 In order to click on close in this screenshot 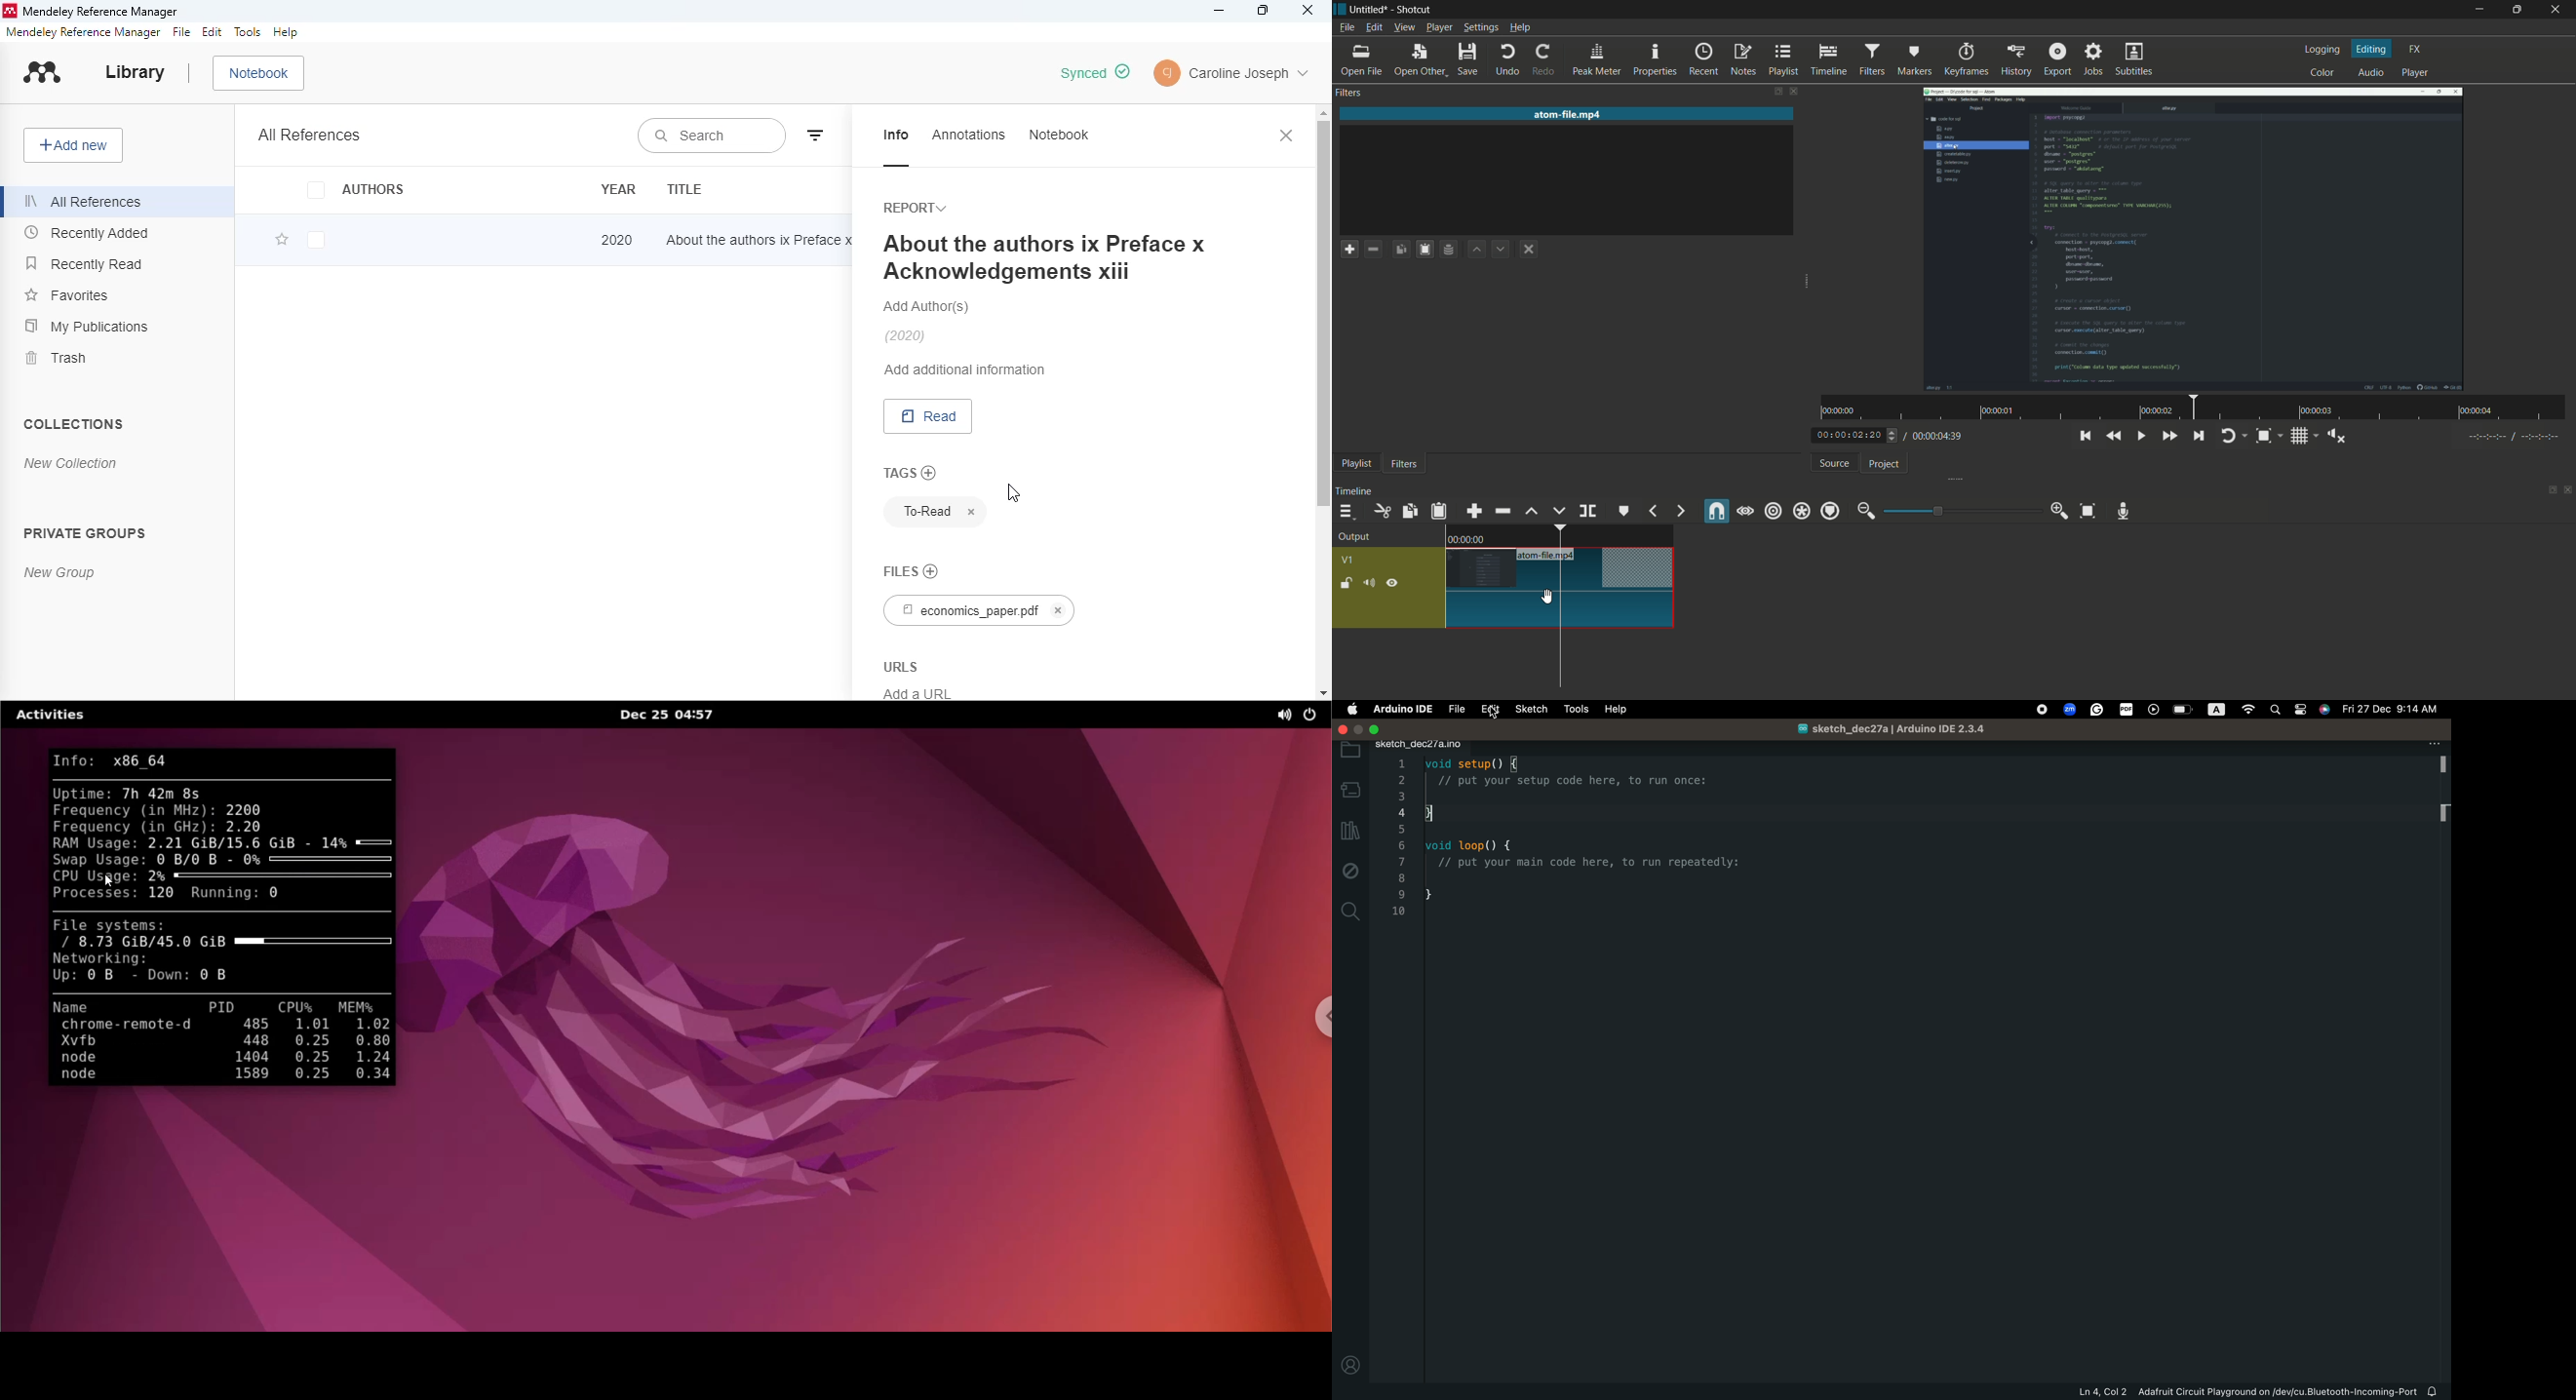, I will do `click(1287, 136)`.